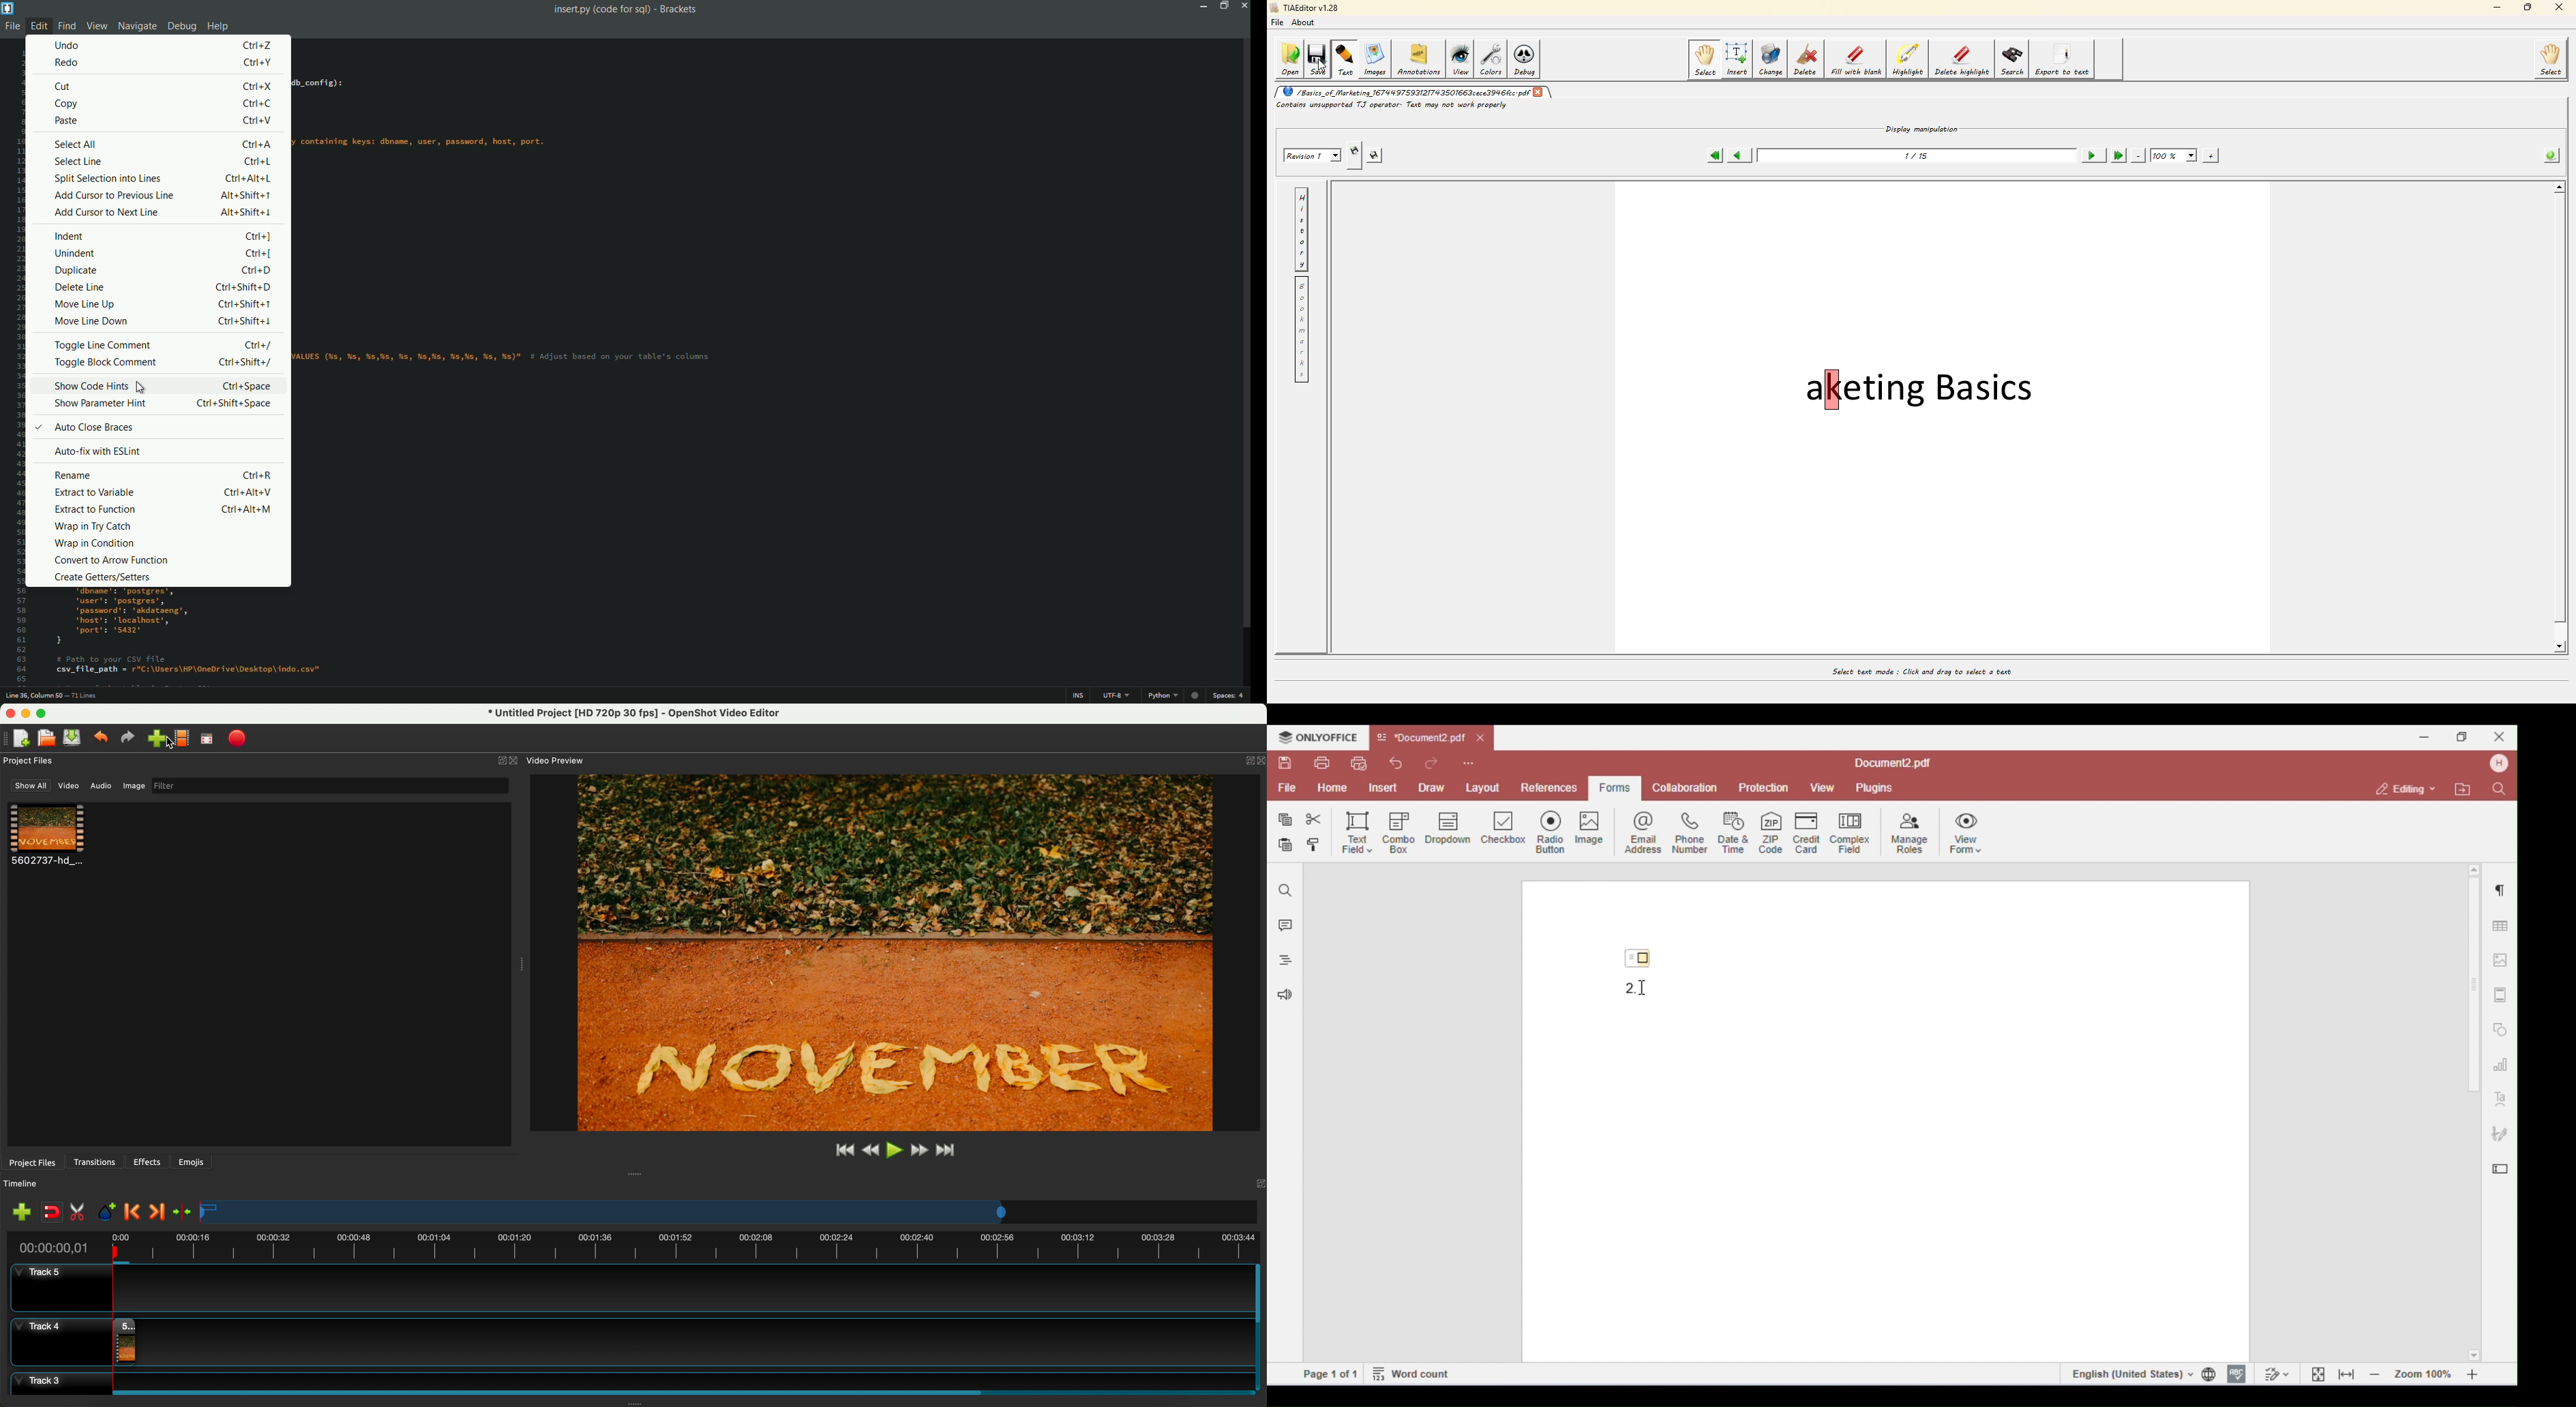 The image size is (2576, 1428). Describe the element at coordinates (80, 1214) in the screenshot. I see `enable razor` at that location.